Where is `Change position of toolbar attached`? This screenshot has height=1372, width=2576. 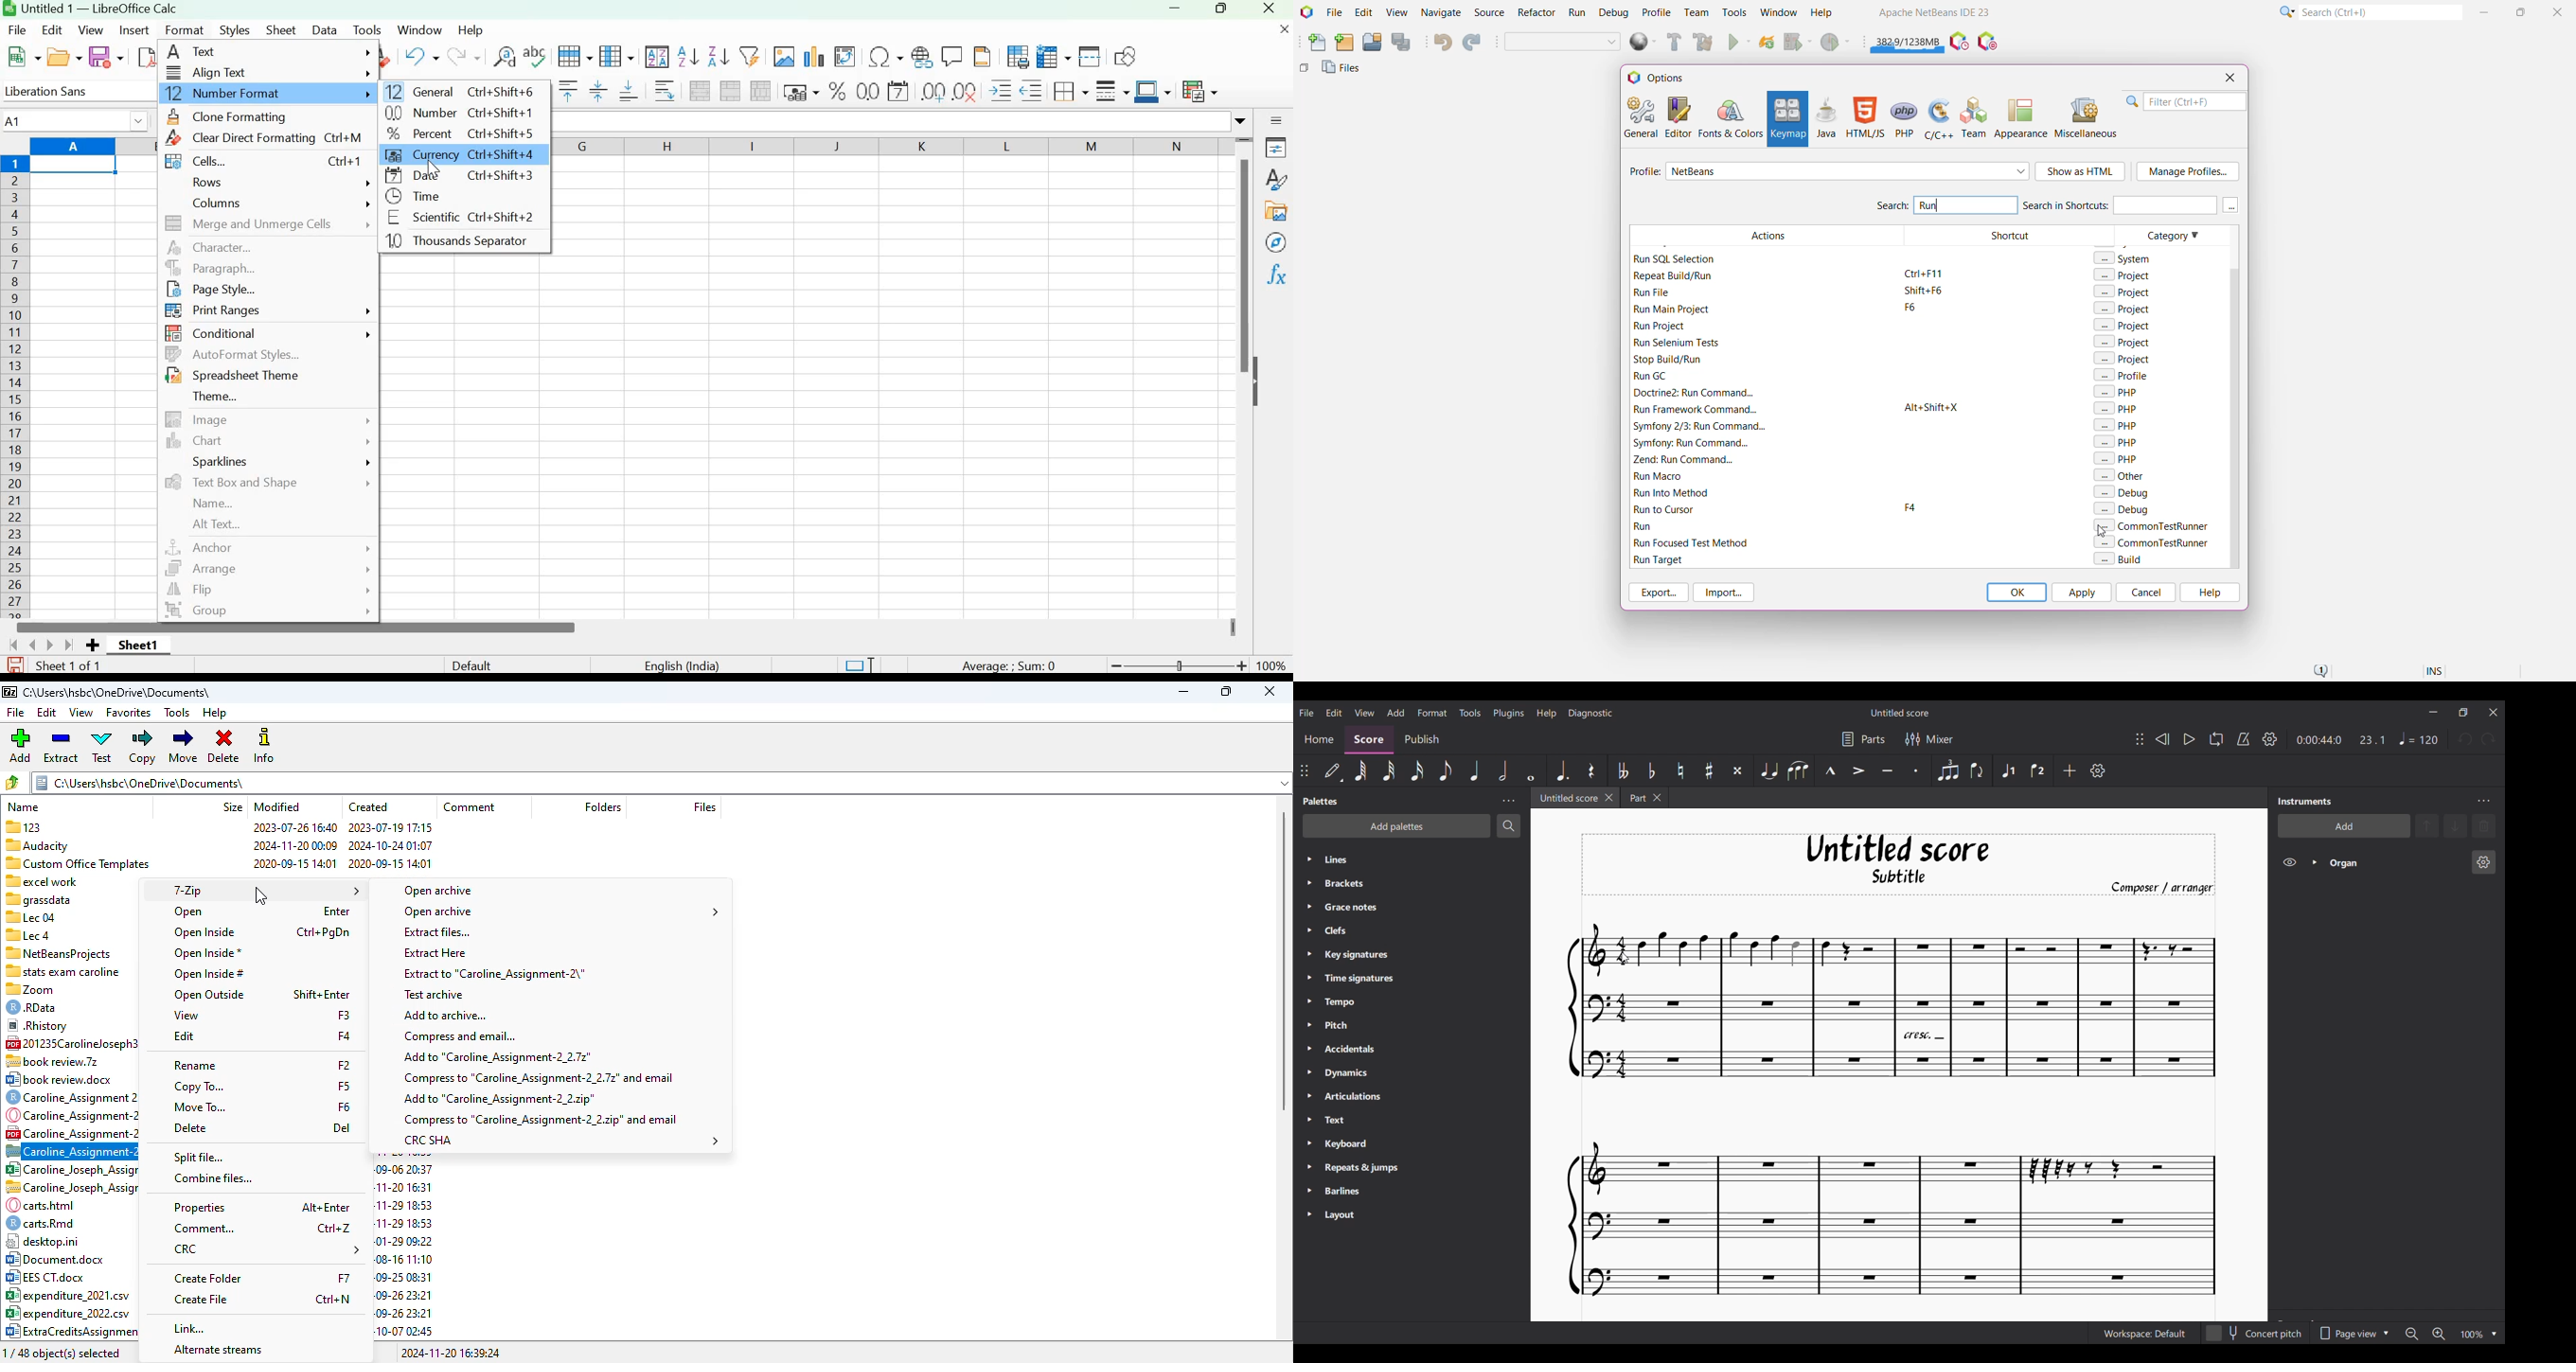 Change position of toolbar attached is located at coordinates (1304, 770).